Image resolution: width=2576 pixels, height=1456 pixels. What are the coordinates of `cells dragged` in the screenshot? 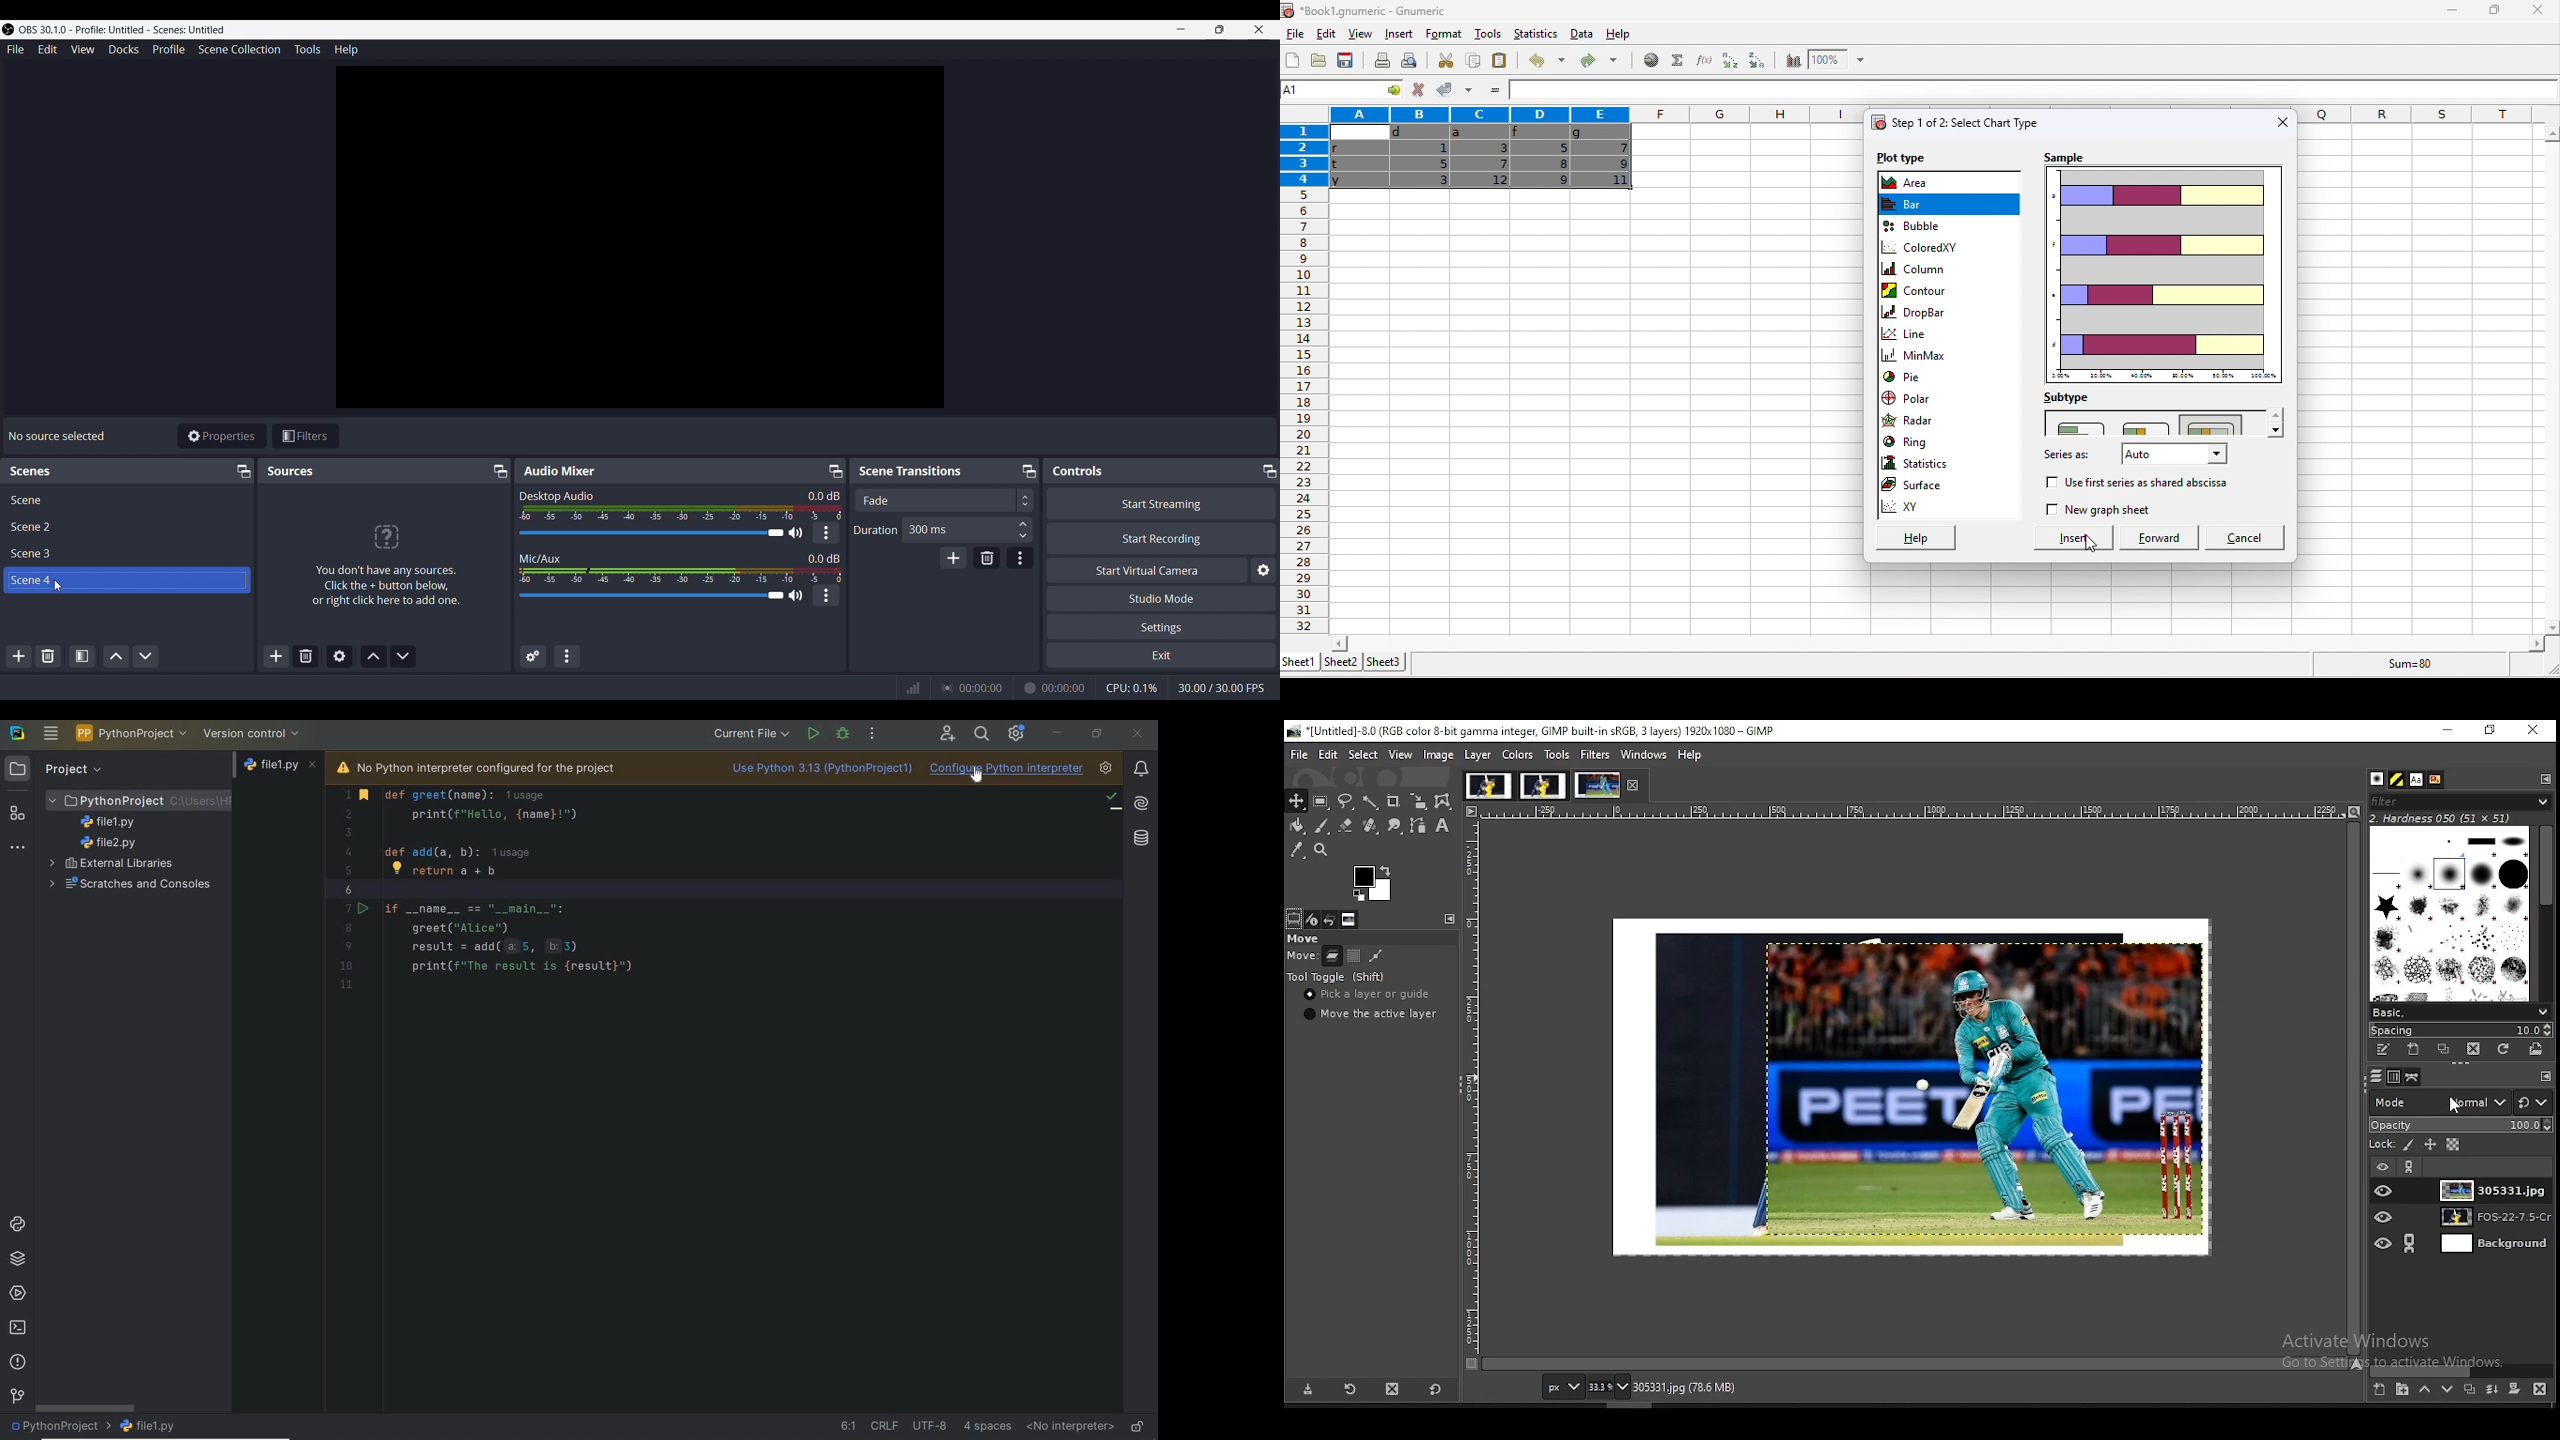 It's located at (1482, 161).